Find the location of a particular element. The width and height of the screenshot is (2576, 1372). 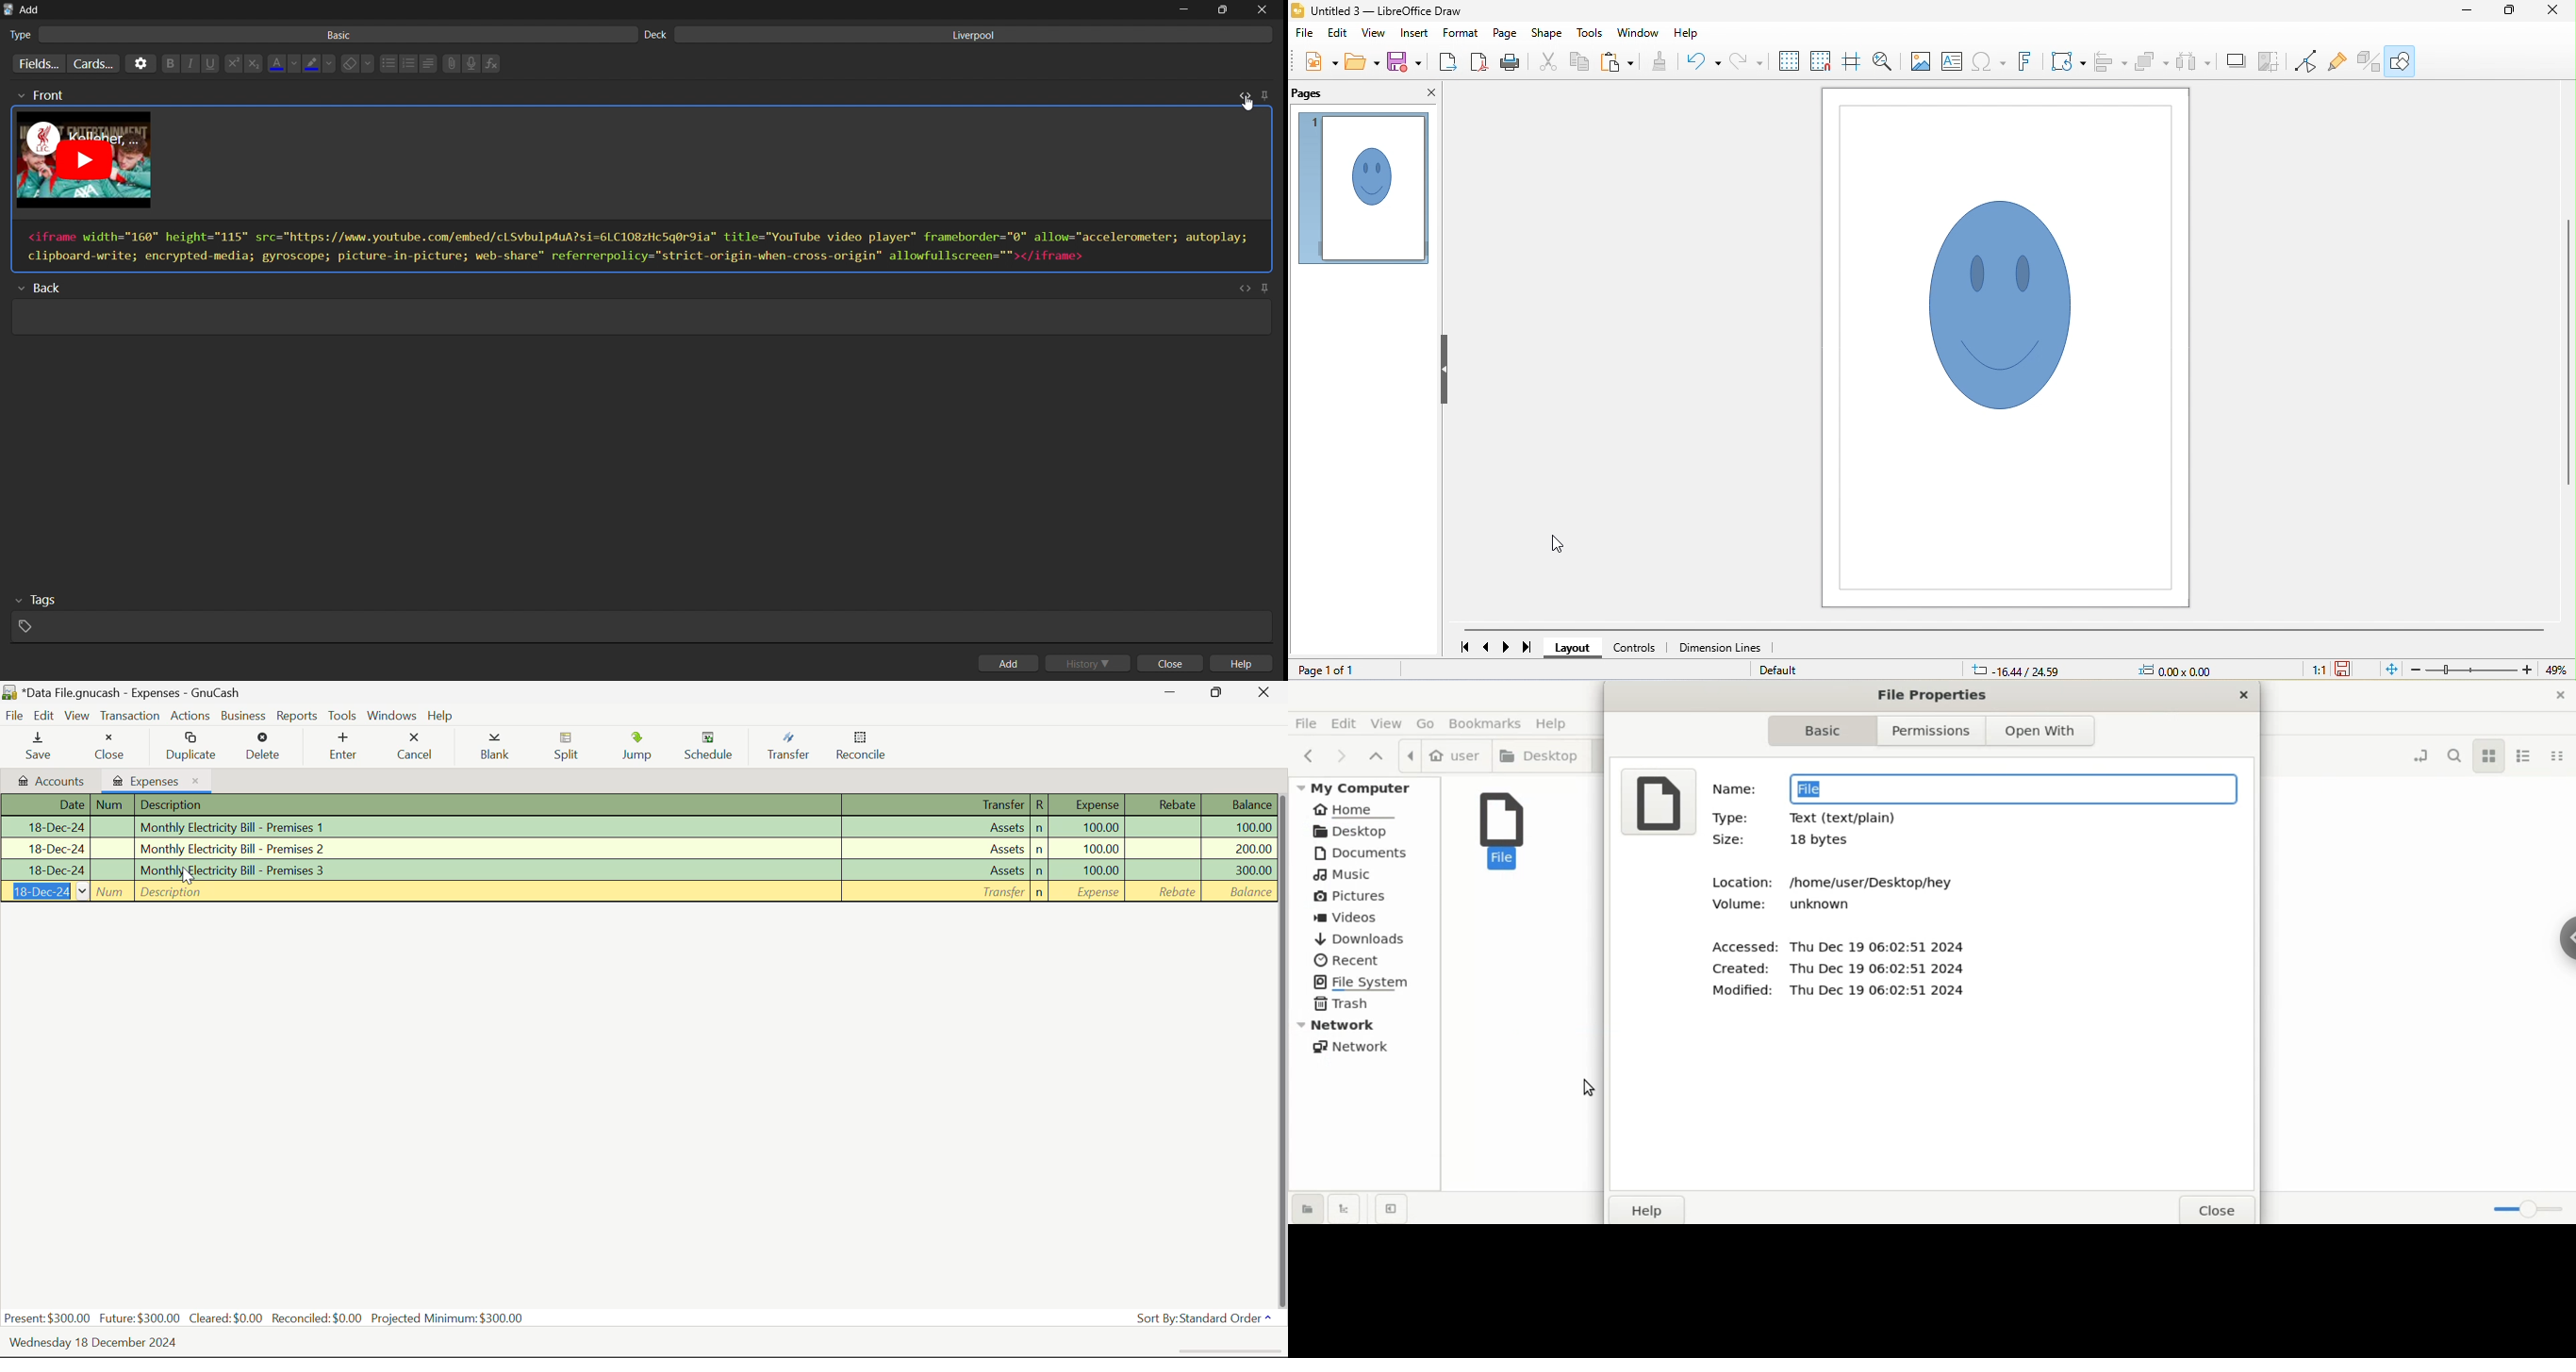

crop is located at coordinates (2271, 61).